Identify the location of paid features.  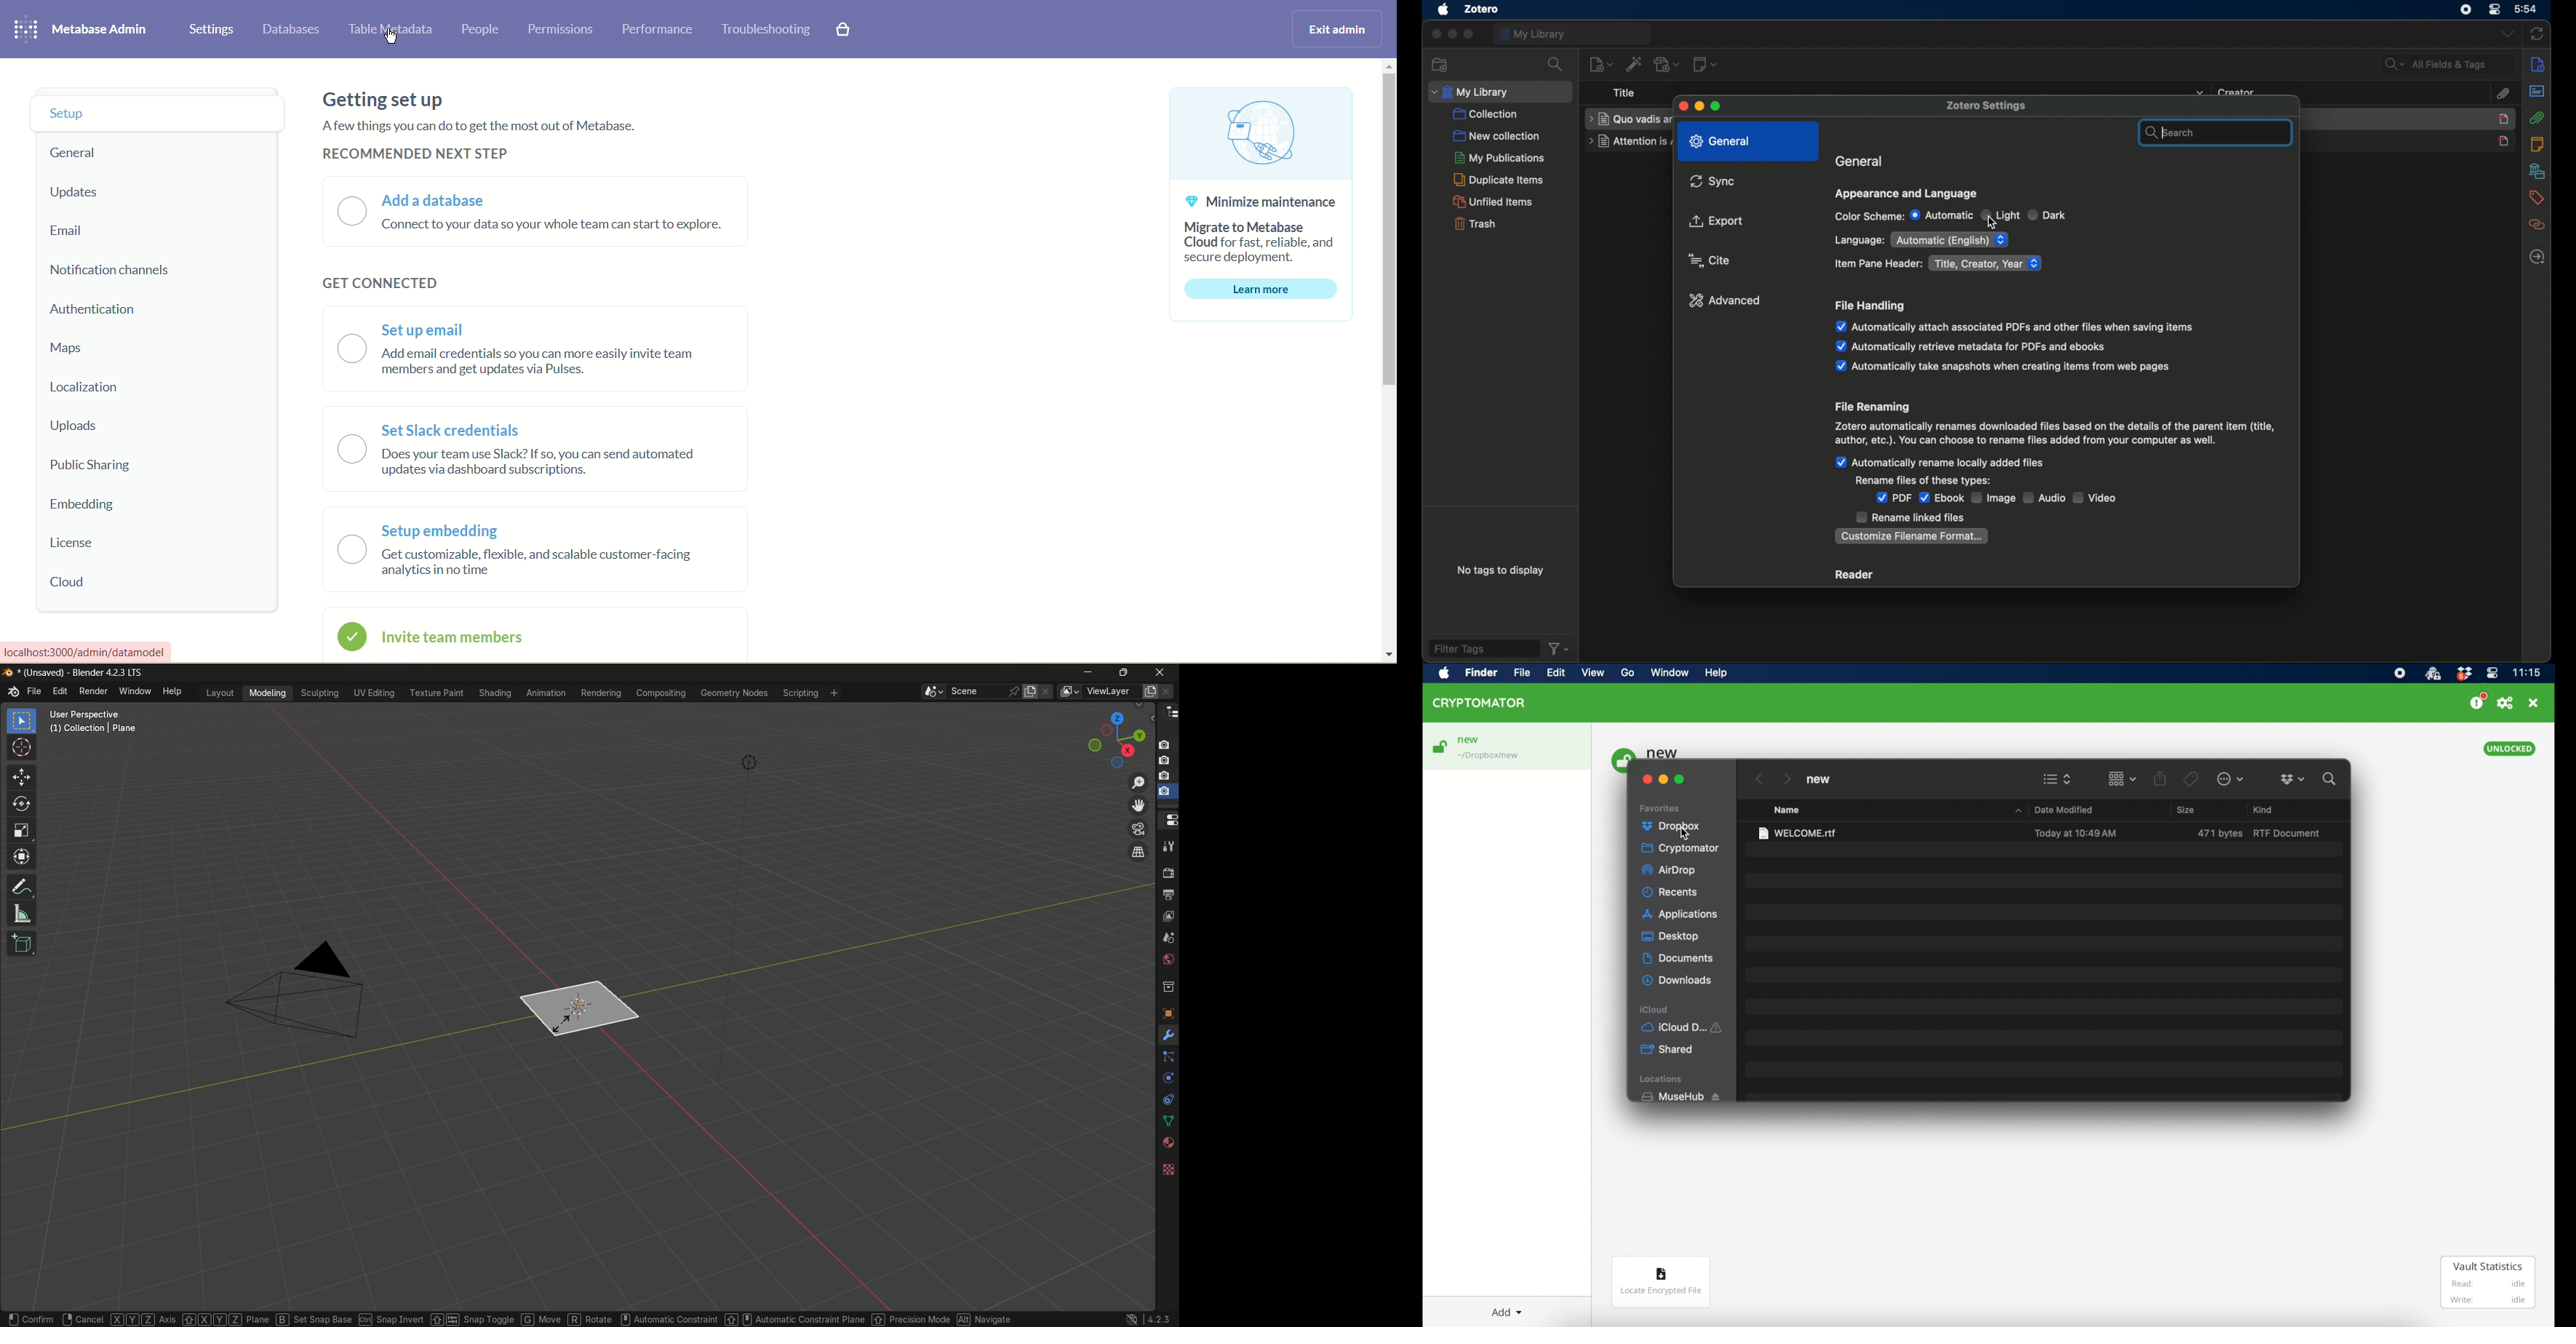
(845, 34).